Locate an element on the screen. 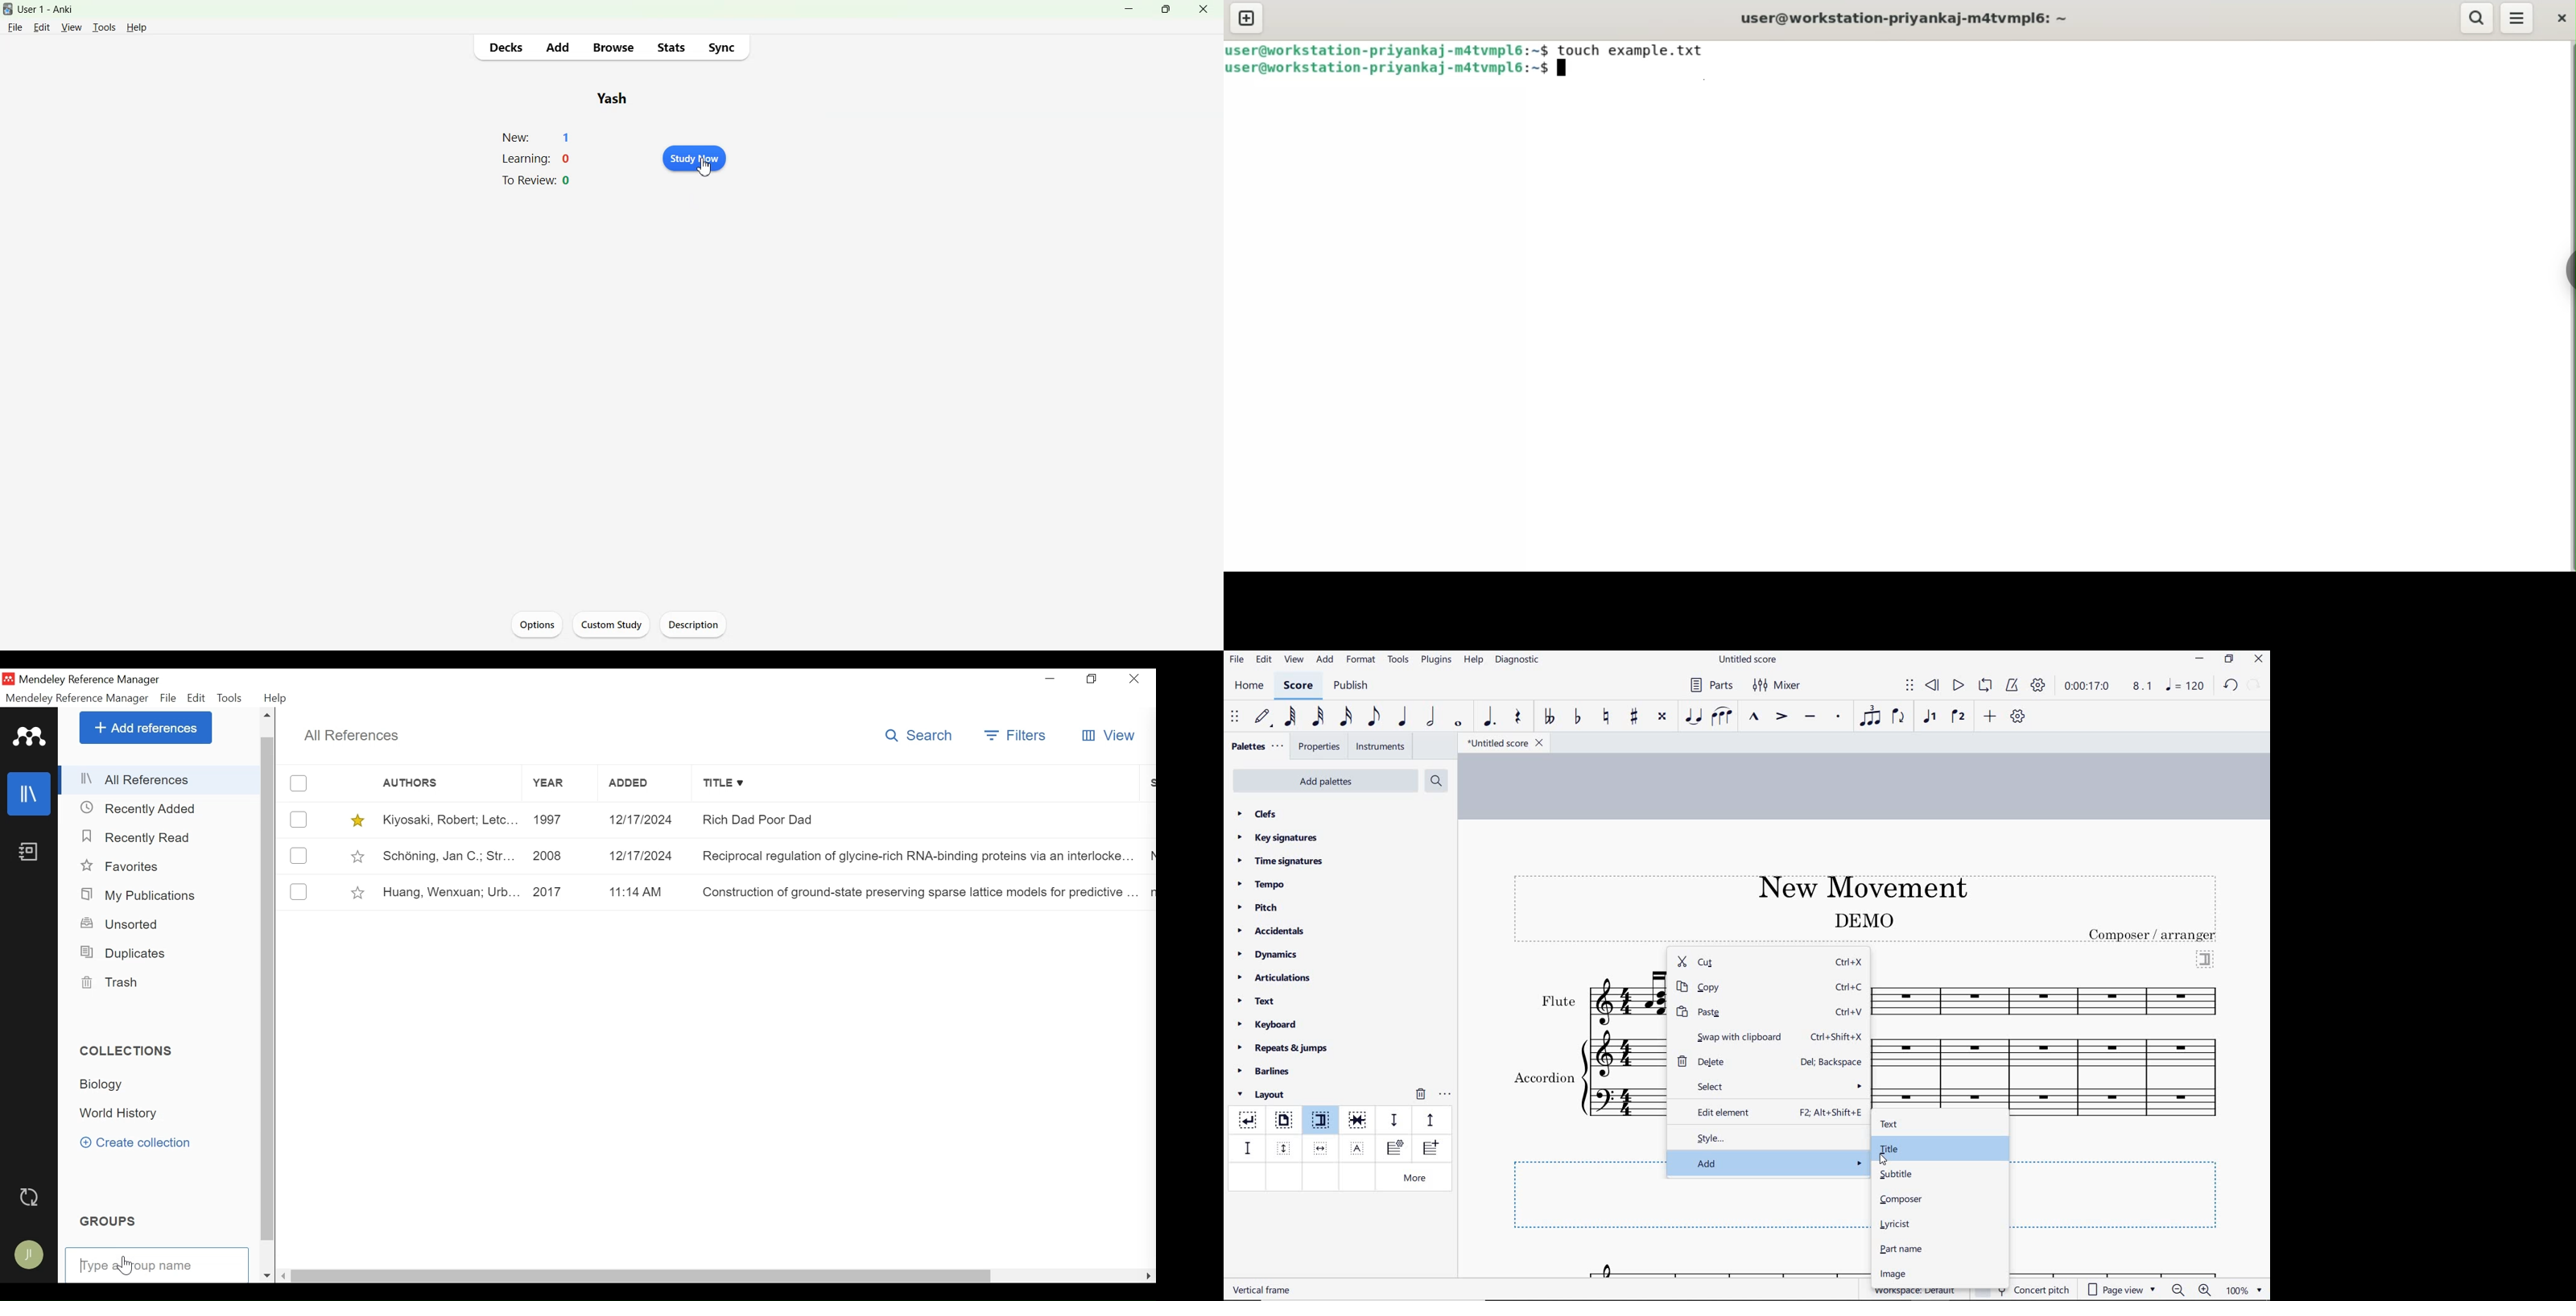  slur is located at coordinates (1723, 717).